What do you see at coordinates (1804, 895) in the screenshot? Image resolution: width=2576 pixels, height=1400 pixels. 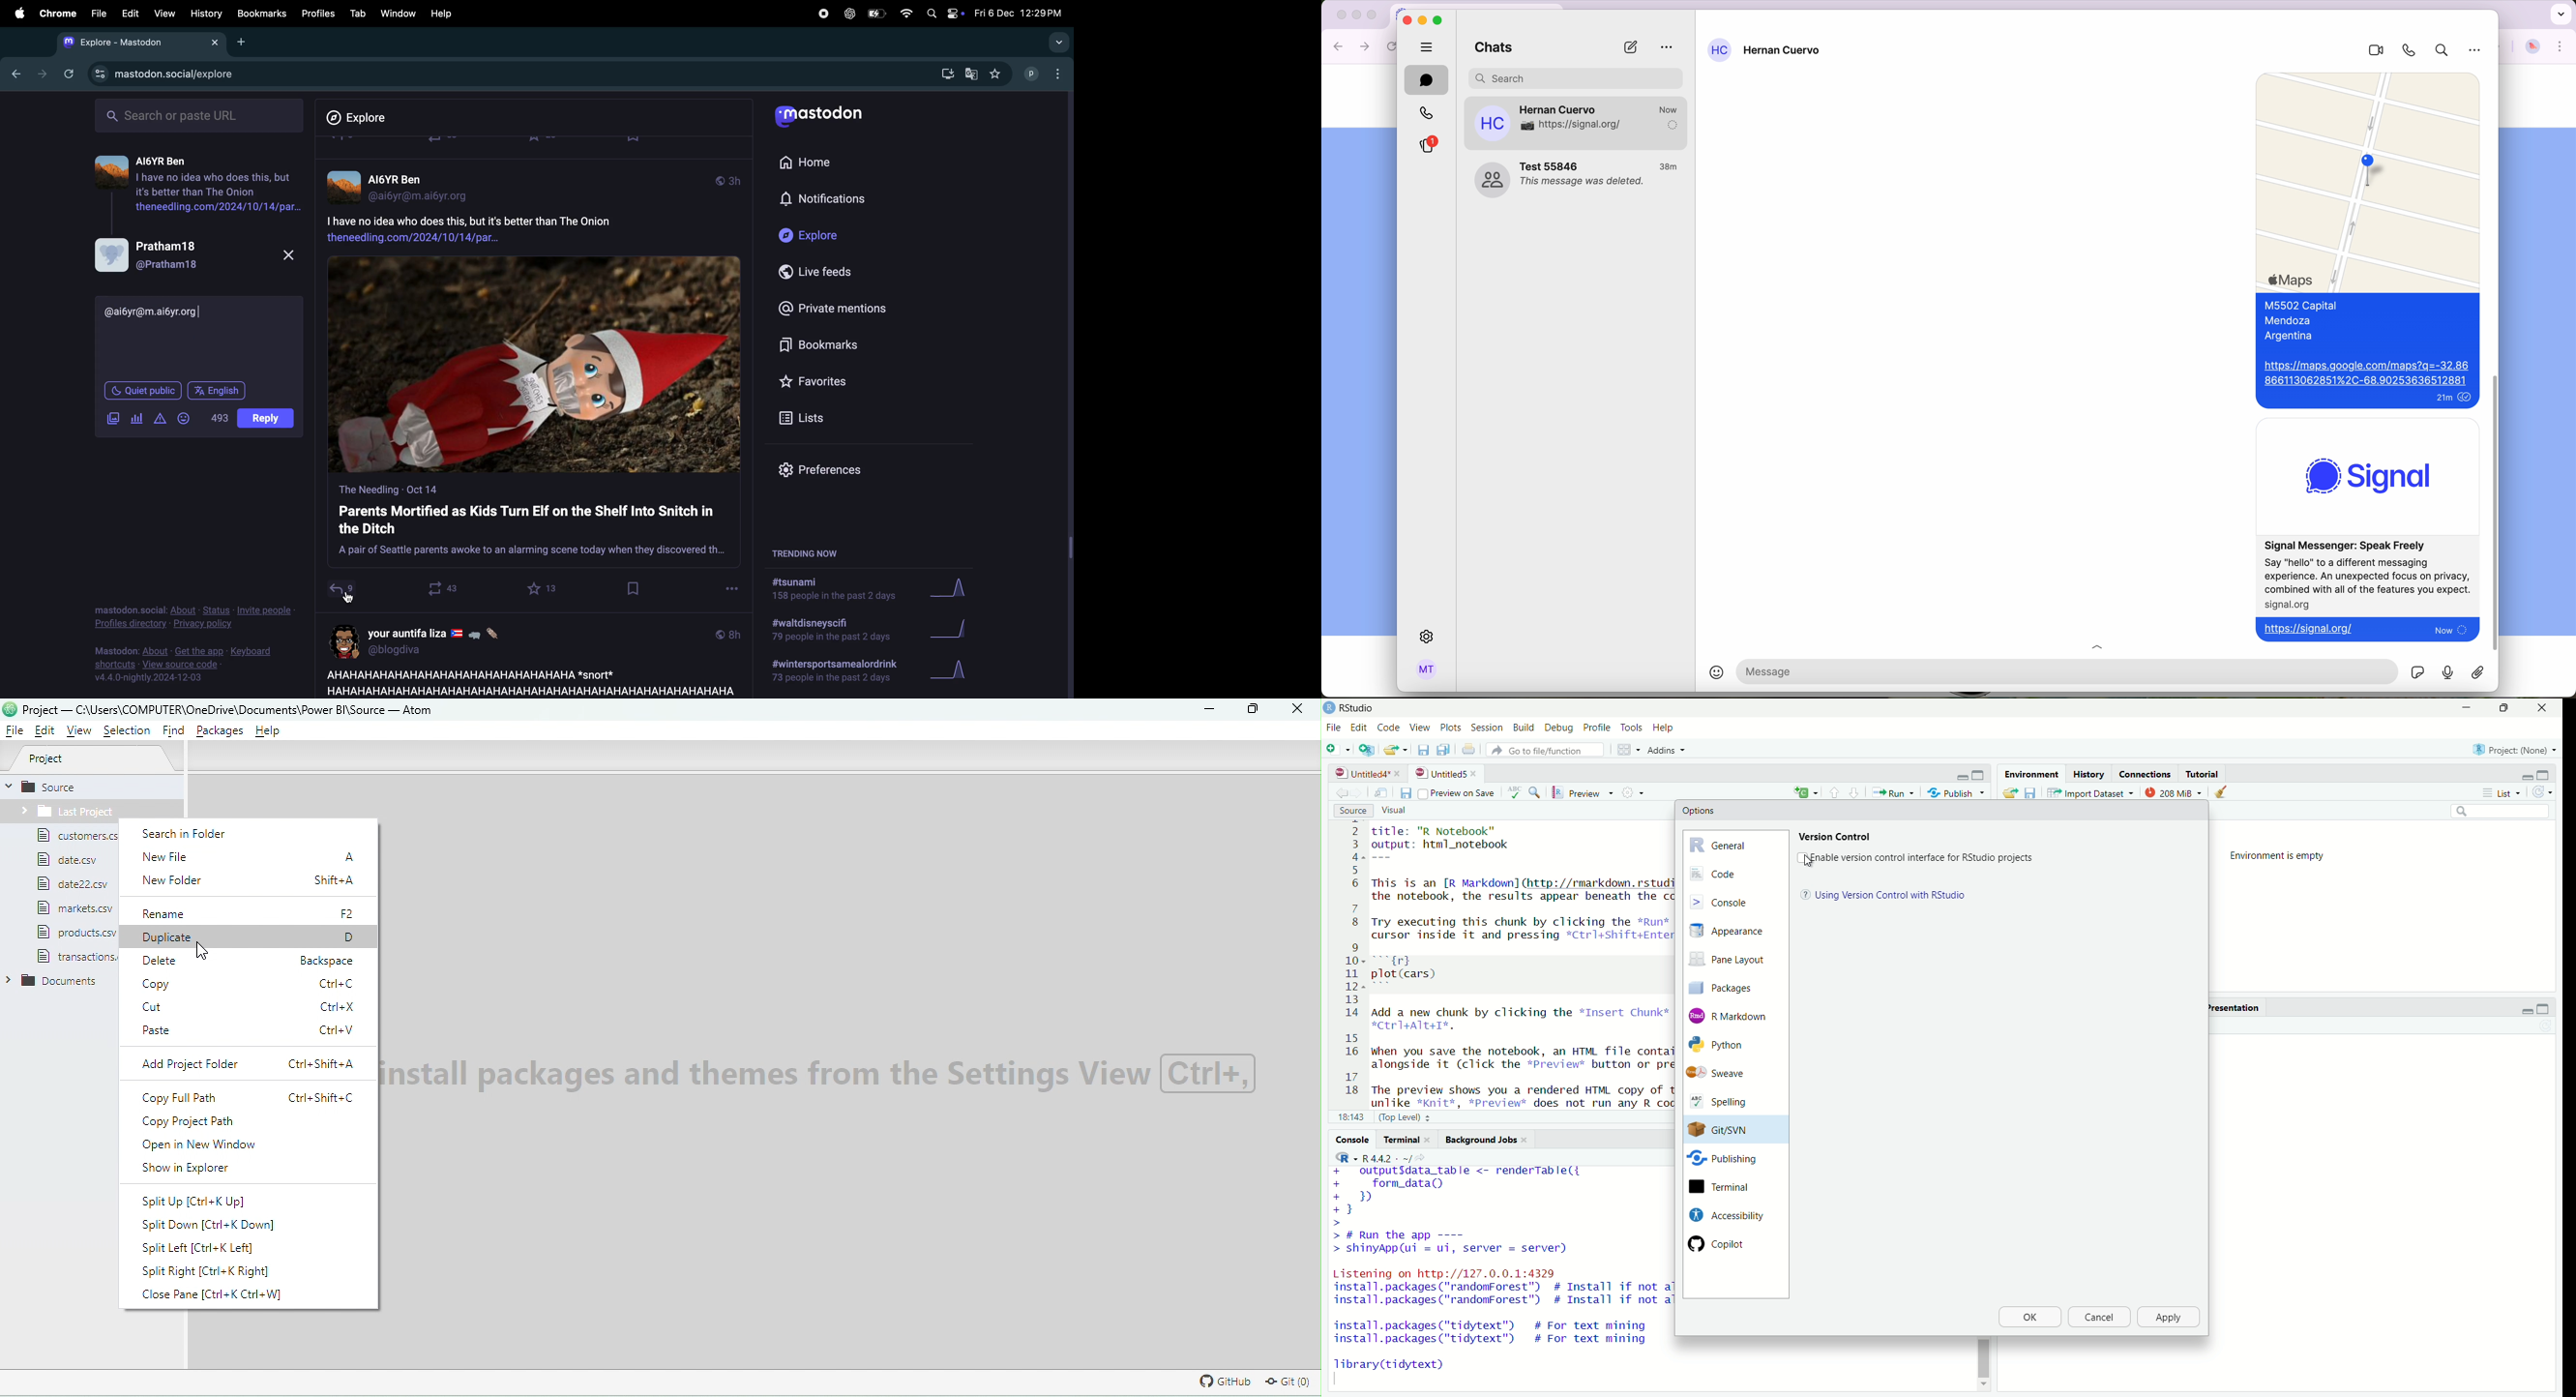 I see `?` at bounding box center [1804, 895].